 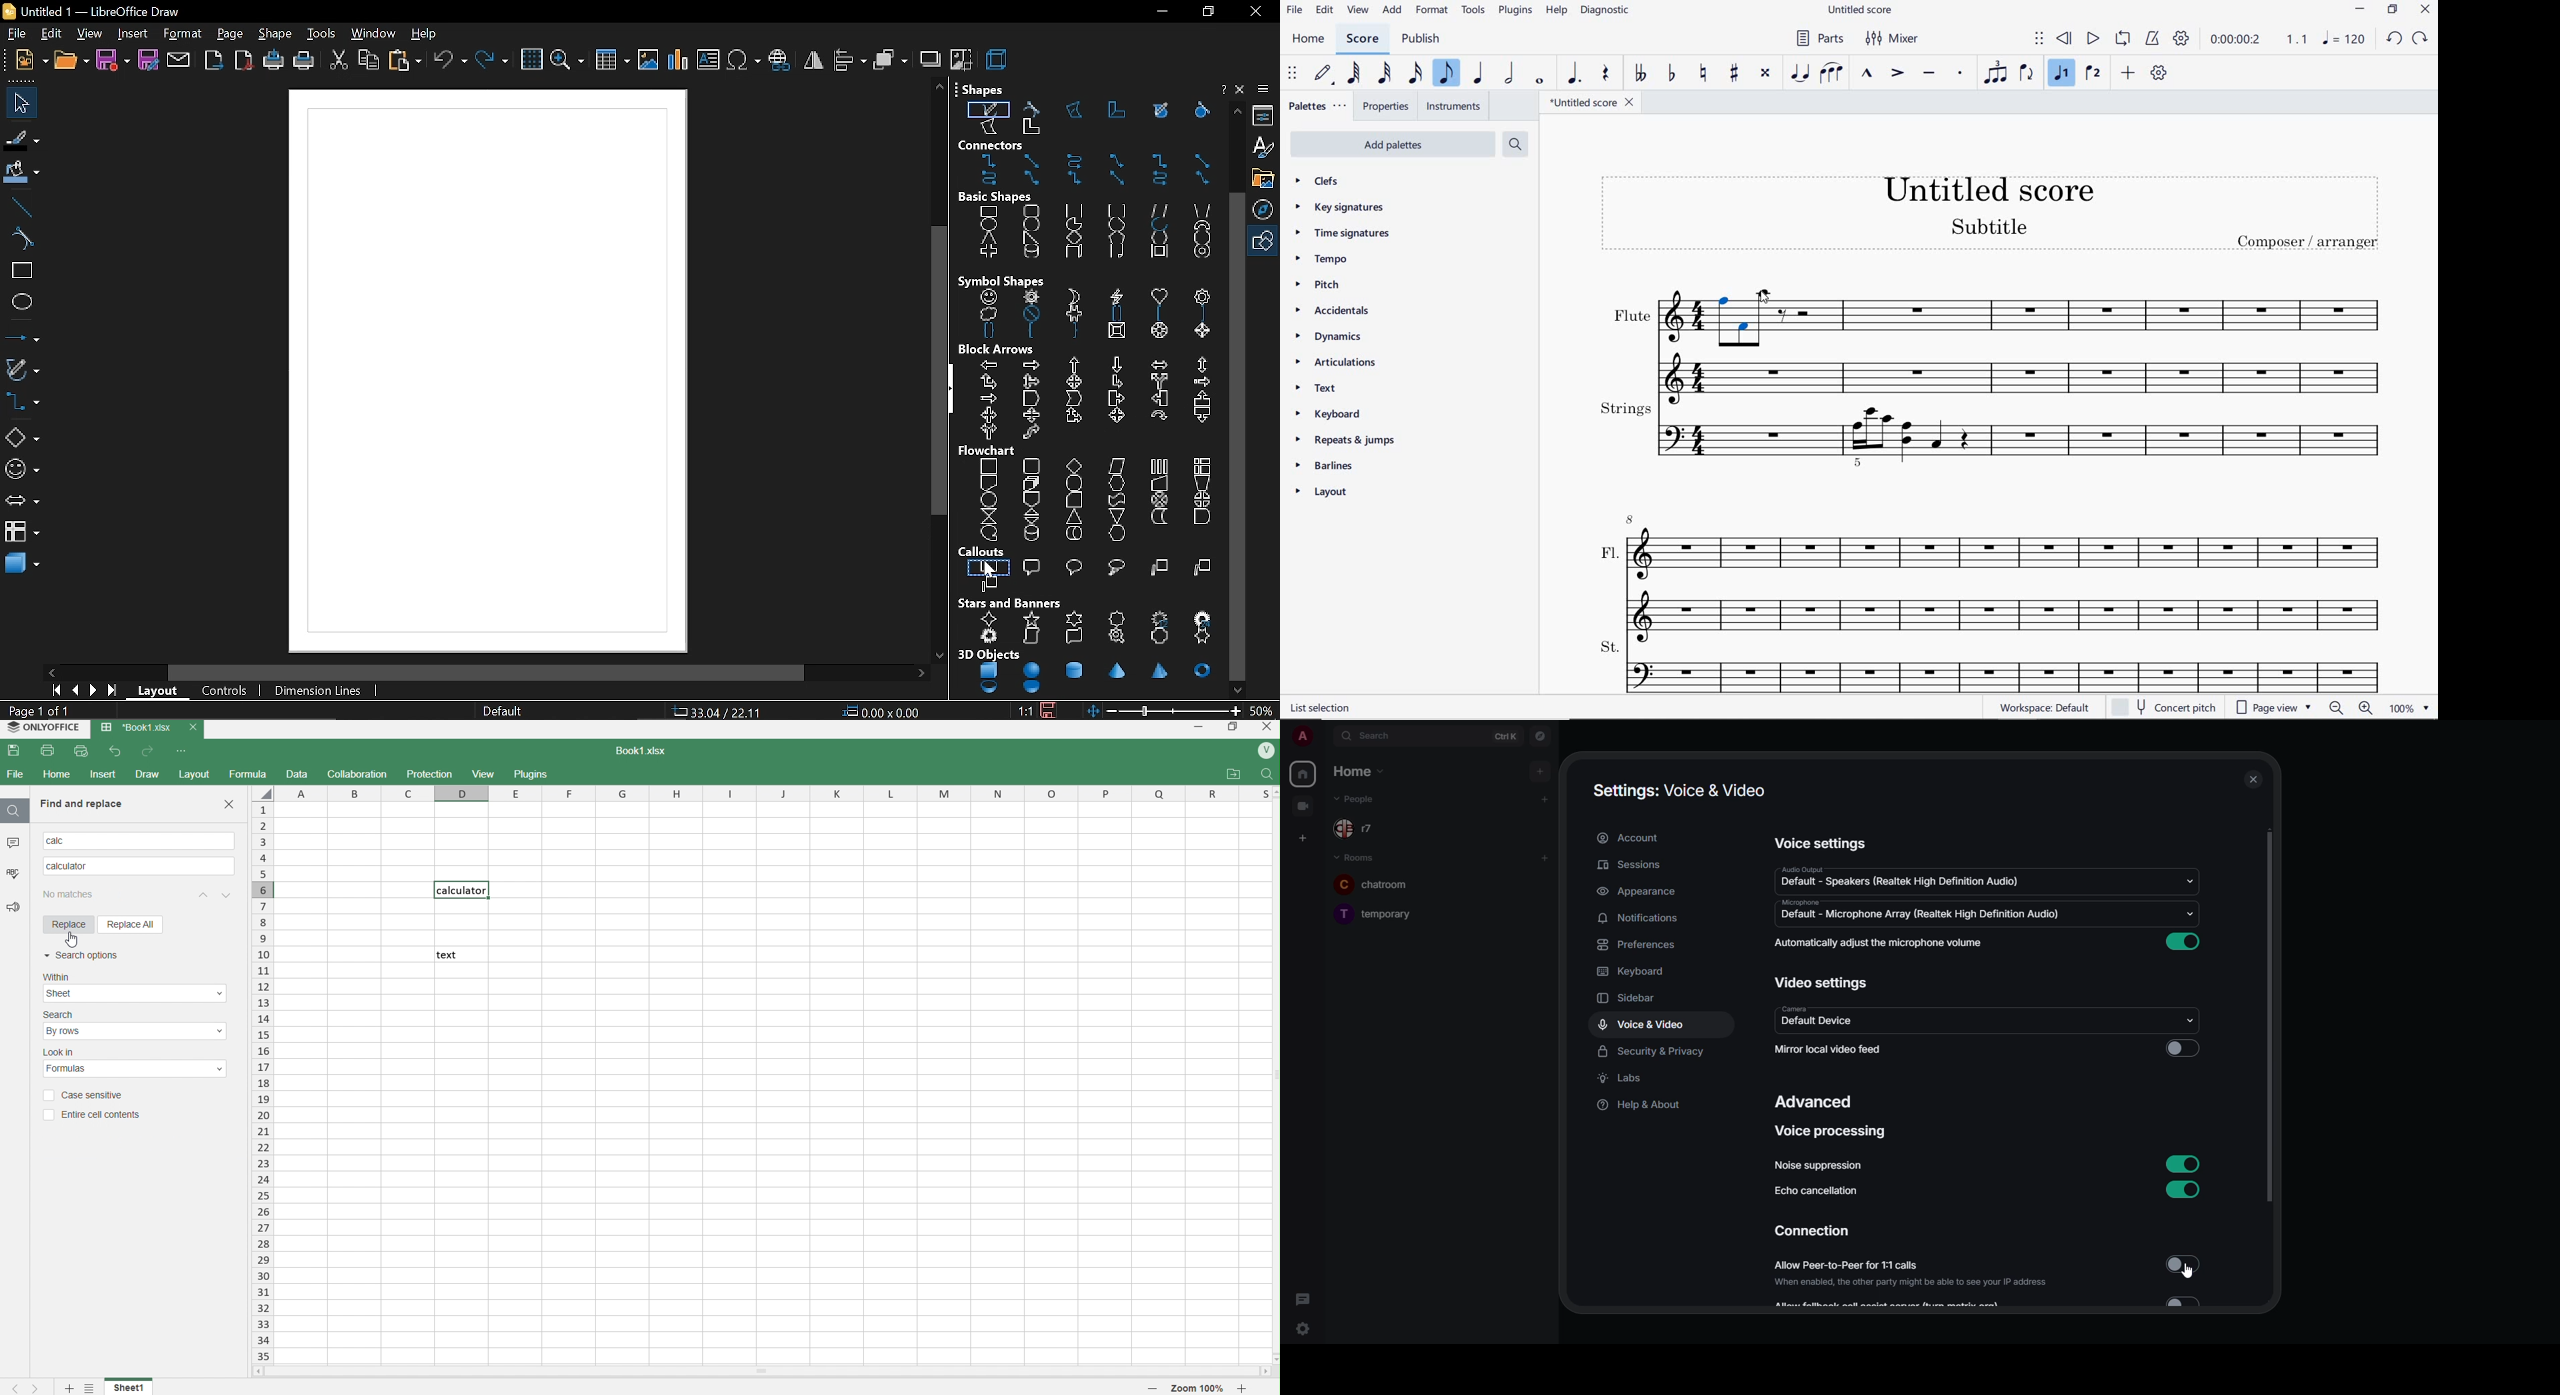 I want to click on dynamics, so click(x=1328, y=337).